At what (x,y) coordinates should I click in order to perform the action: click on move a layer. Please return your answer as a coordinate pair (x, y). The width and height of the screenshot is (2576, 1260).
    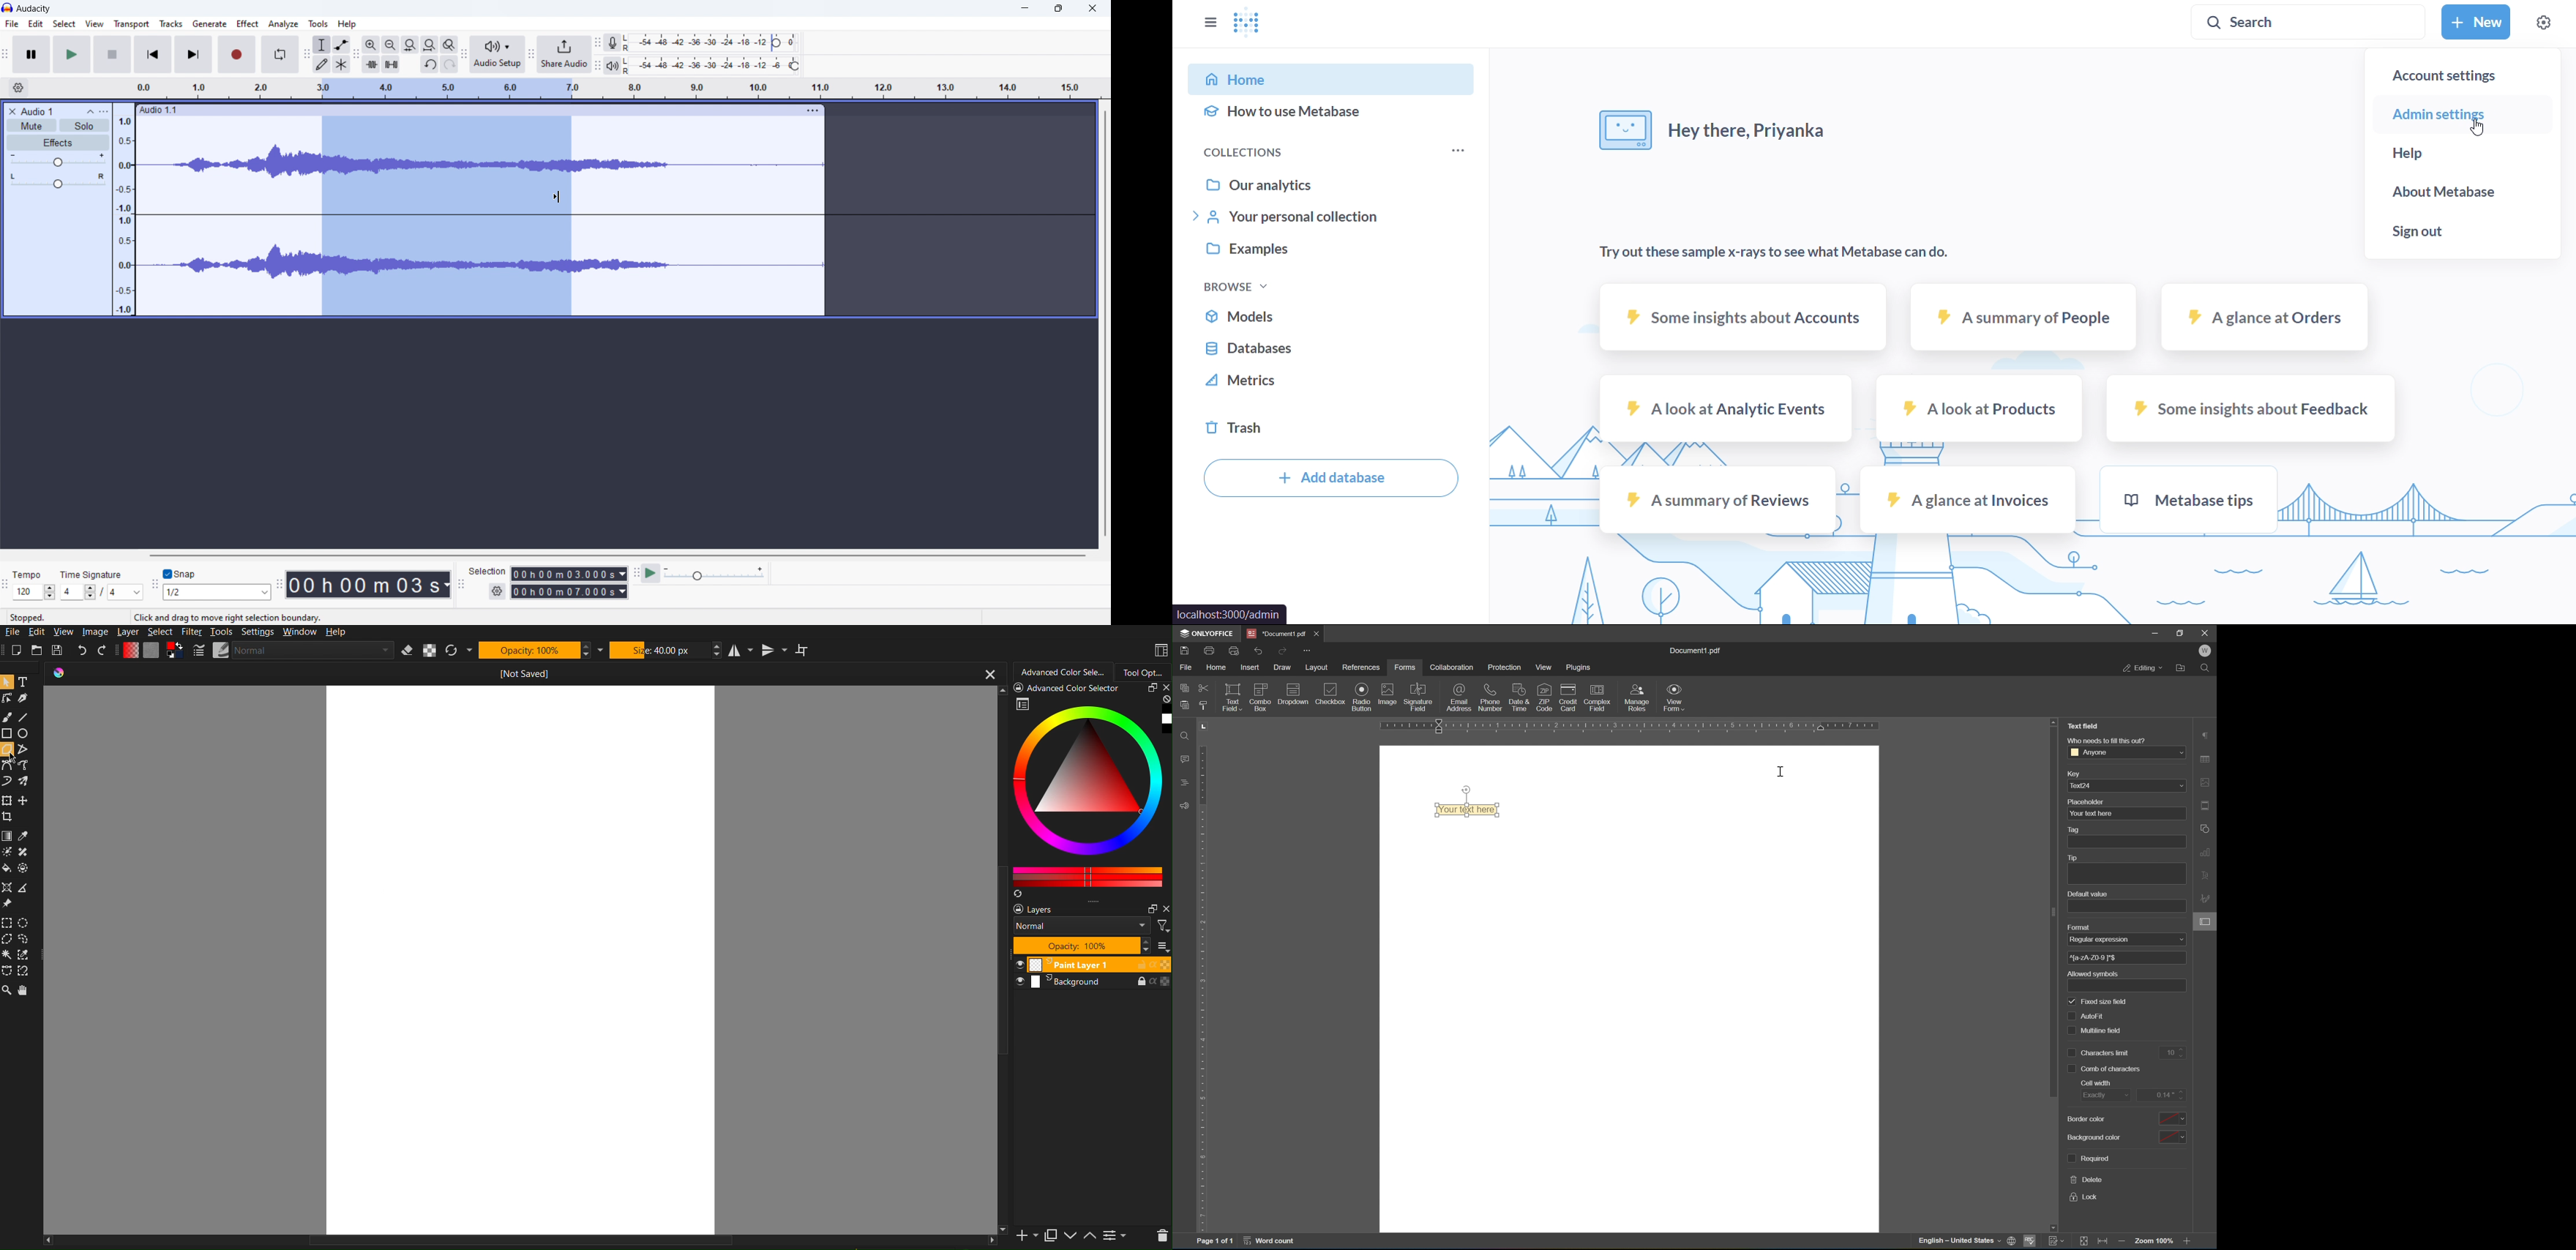
    Looking at the image, I should click on (24, 800).